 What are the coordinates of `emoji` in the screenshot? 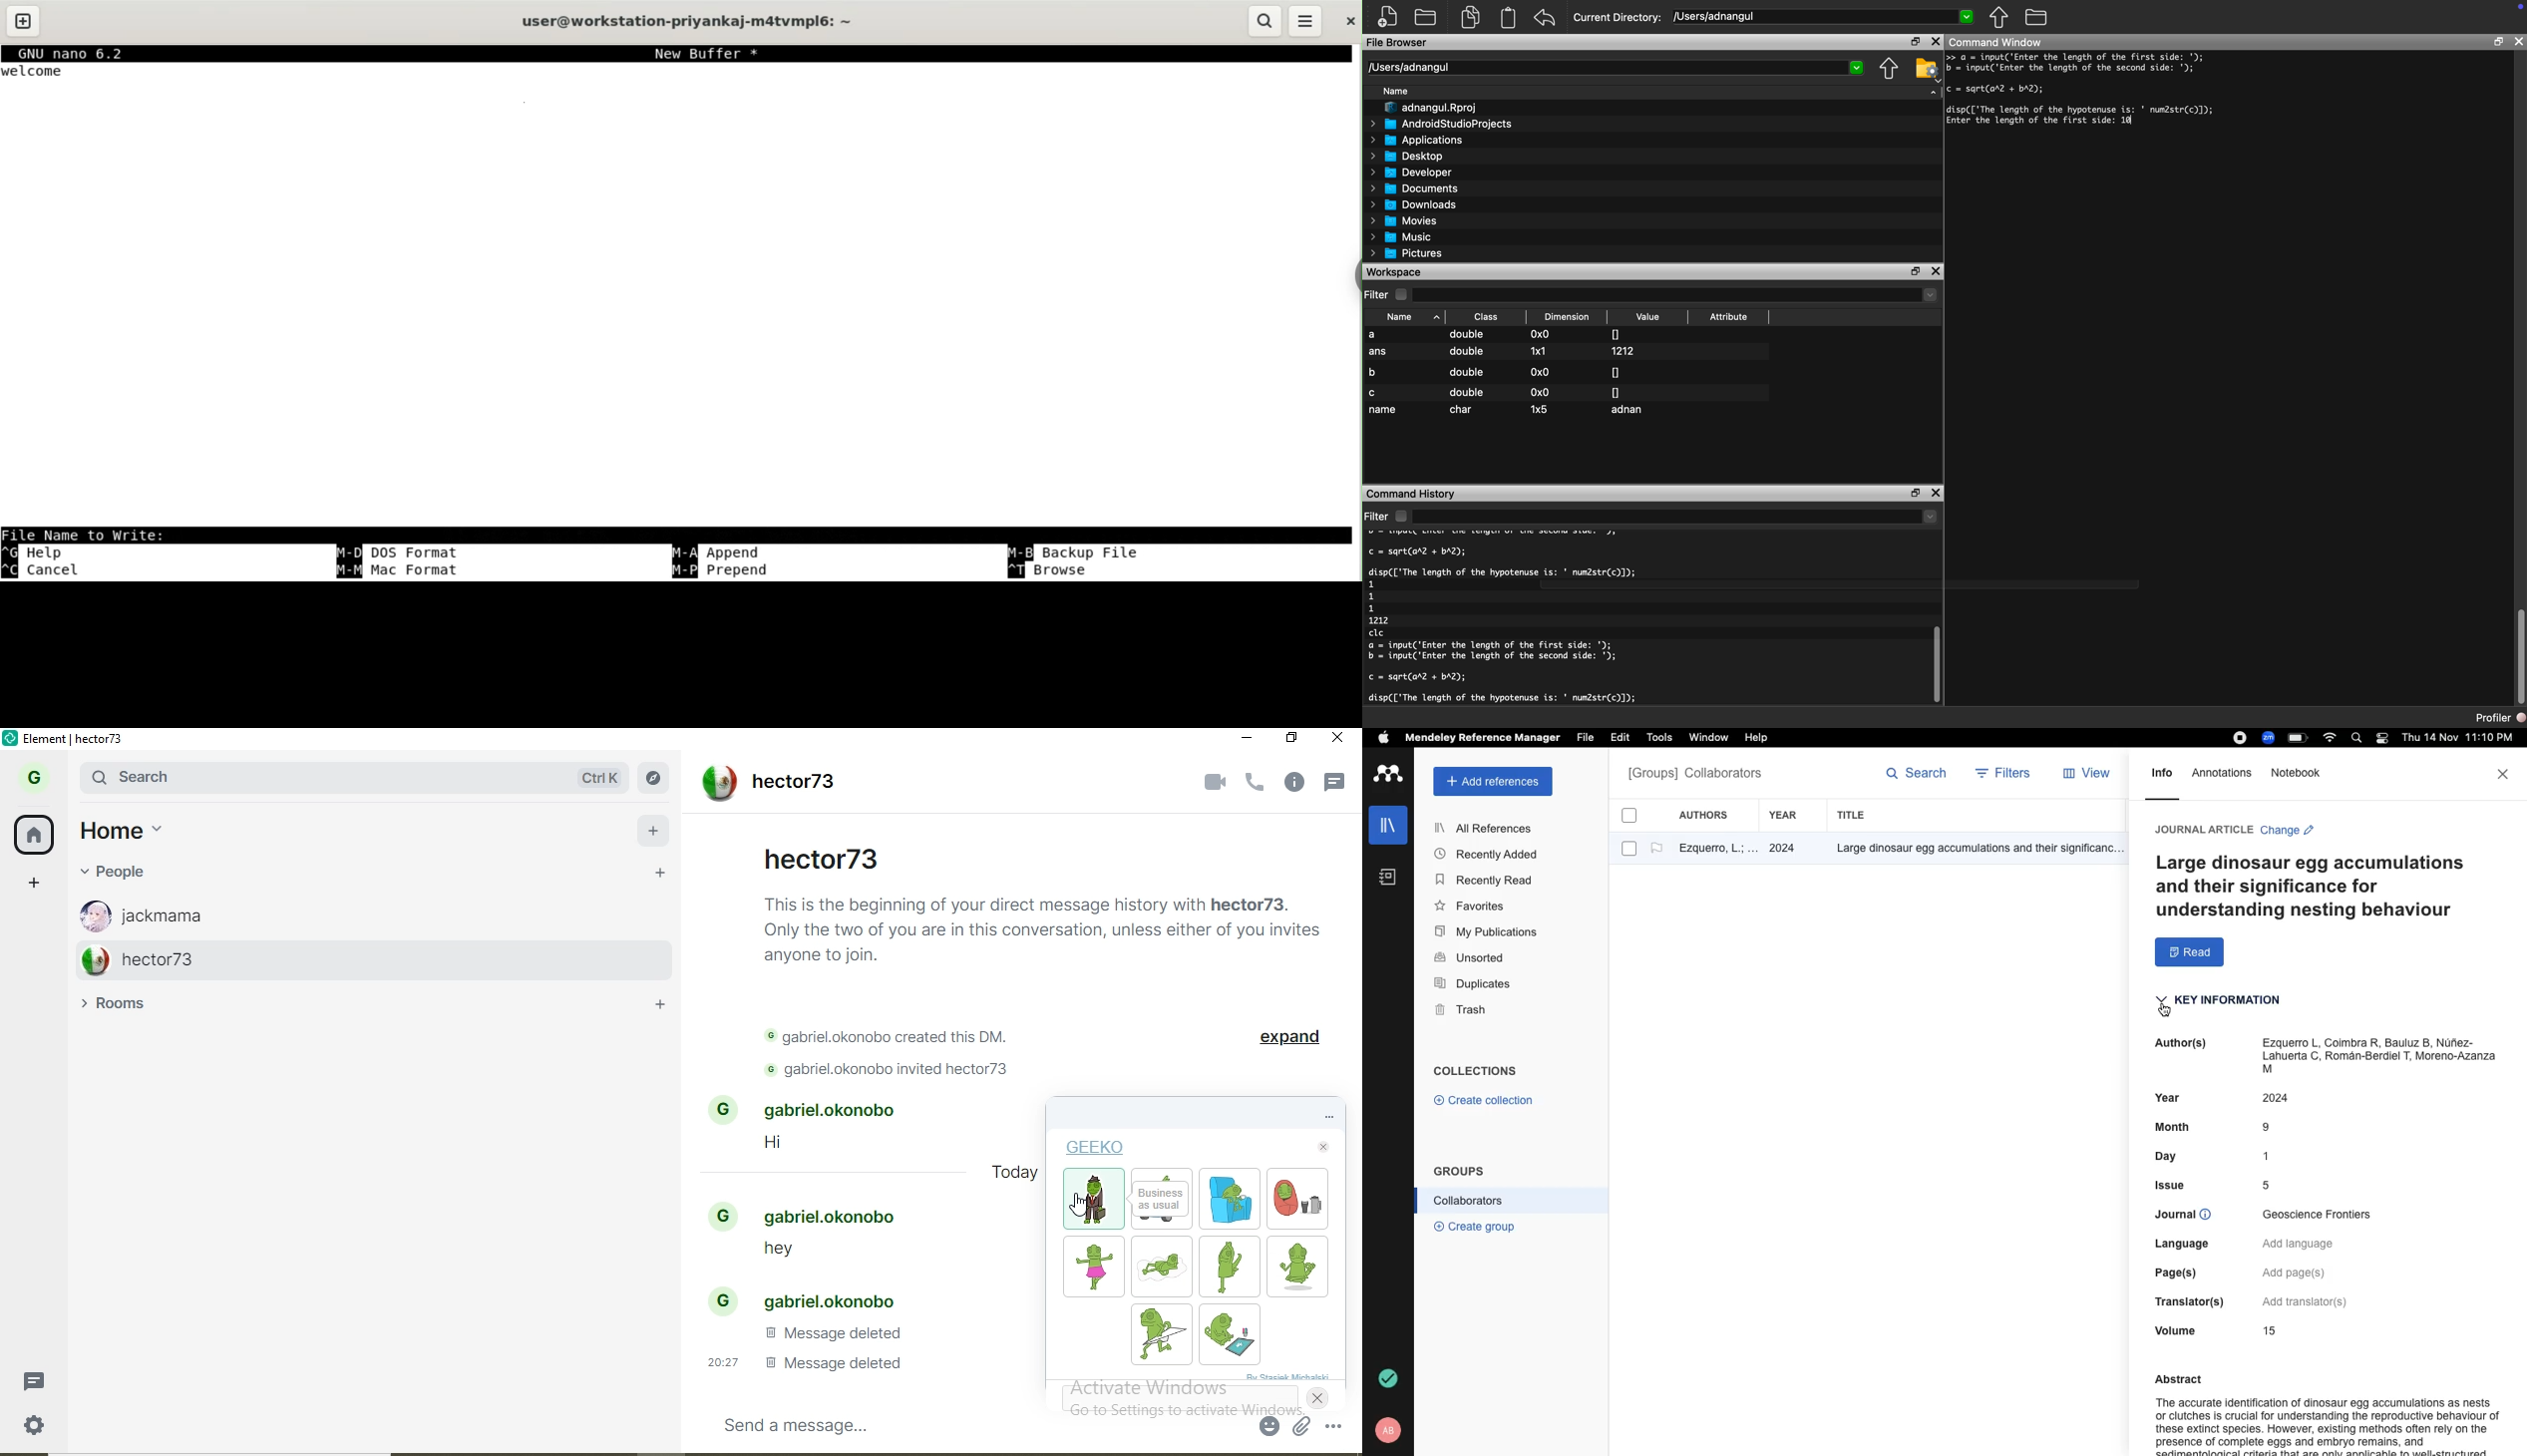 It's located at (1270, 1427).